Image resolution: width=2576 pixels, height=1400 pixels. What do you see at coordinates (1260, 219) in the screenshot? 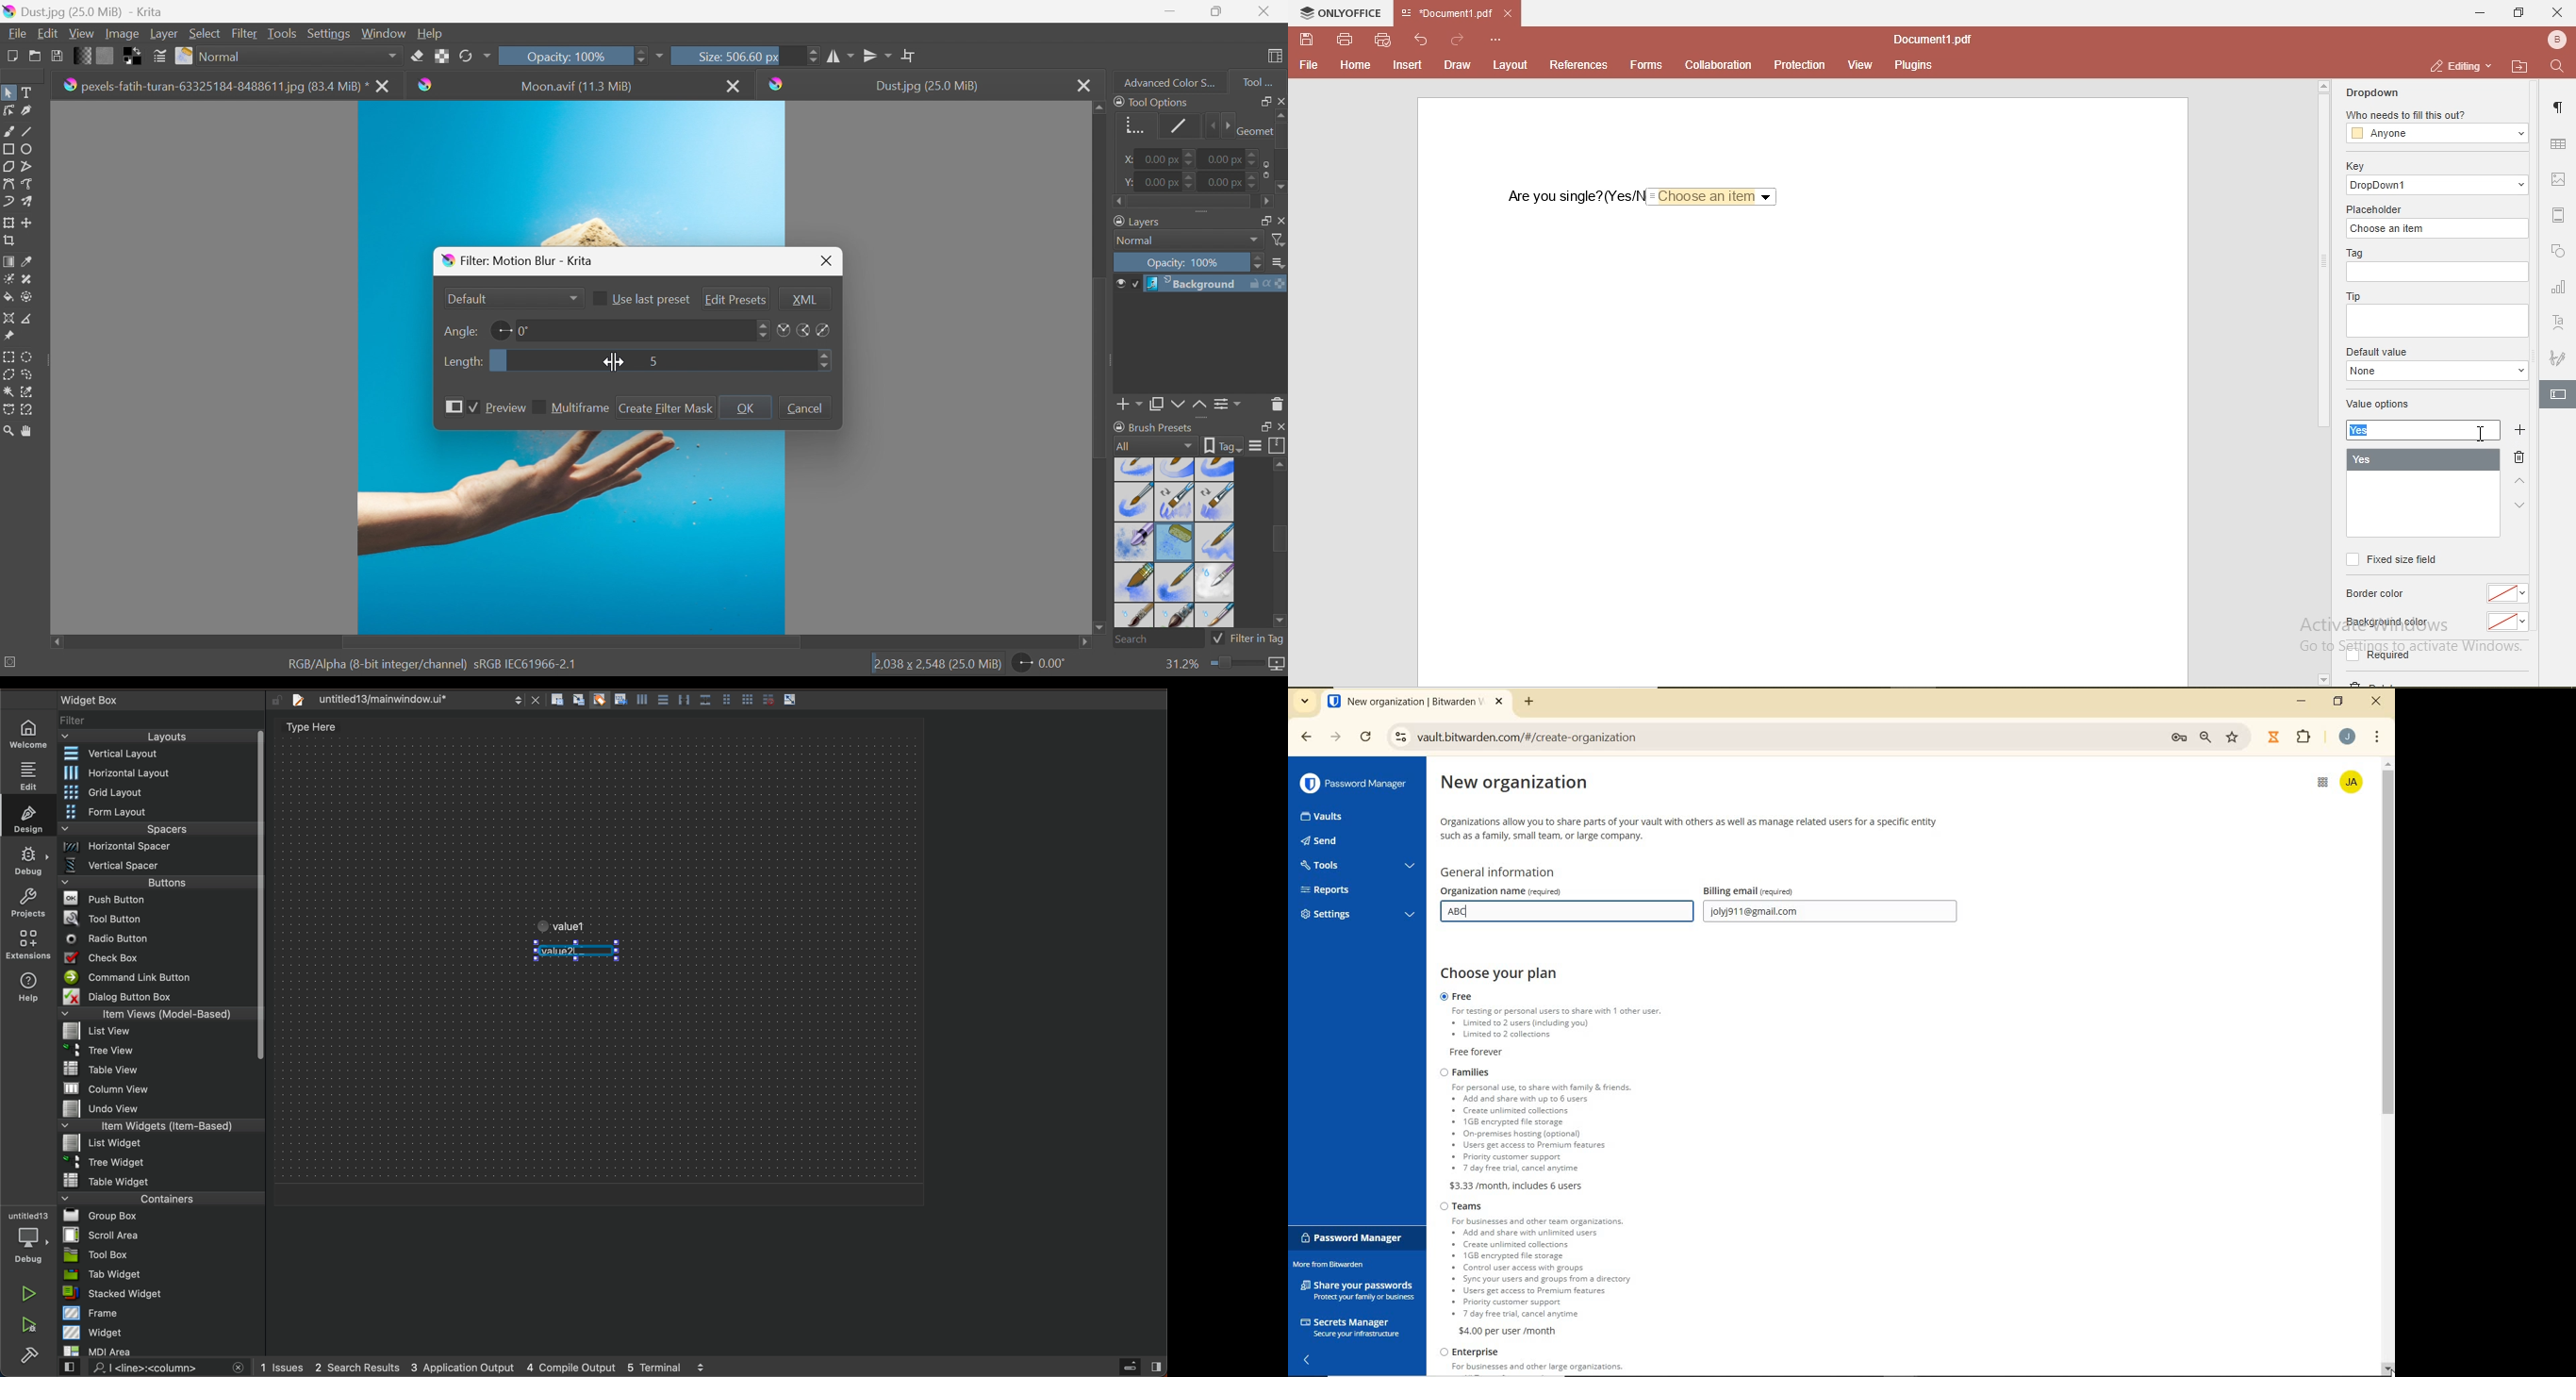
I see `Layers` at bounding box center [1260, 219].